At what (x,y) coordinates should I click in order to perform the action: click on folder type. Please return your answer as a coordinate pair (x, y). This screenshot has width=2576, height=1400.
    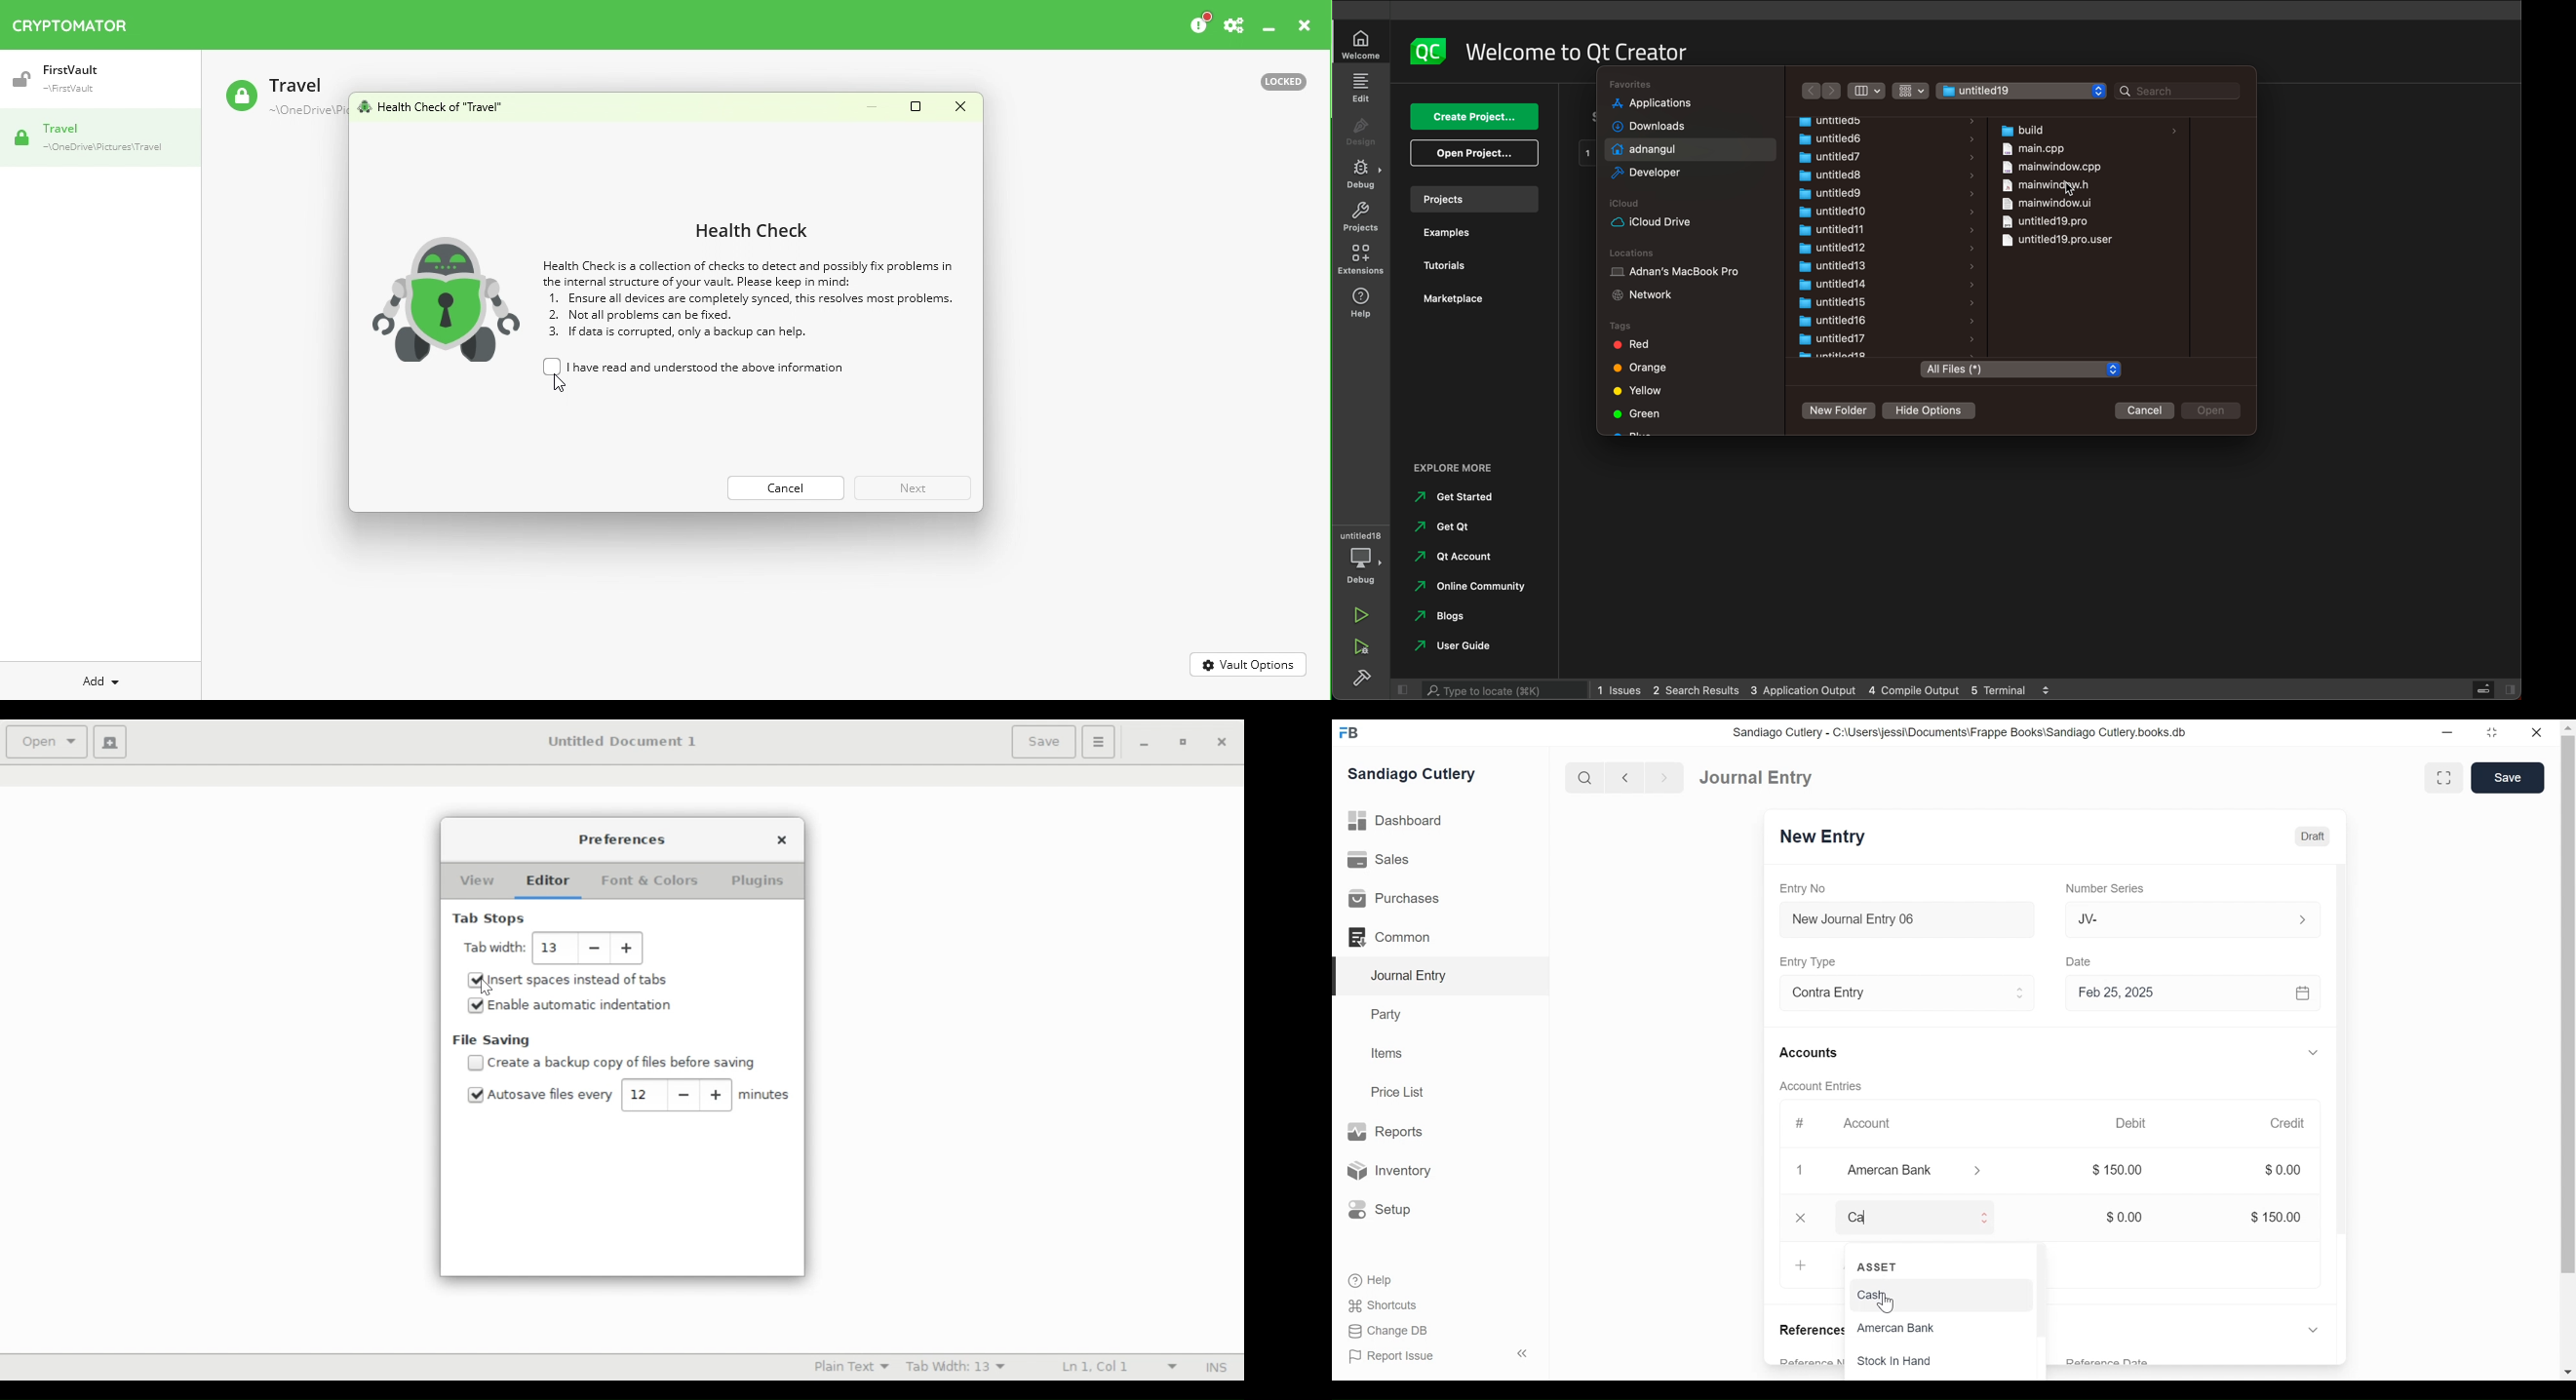
    Looking at the image, I should click on (2020, 371).